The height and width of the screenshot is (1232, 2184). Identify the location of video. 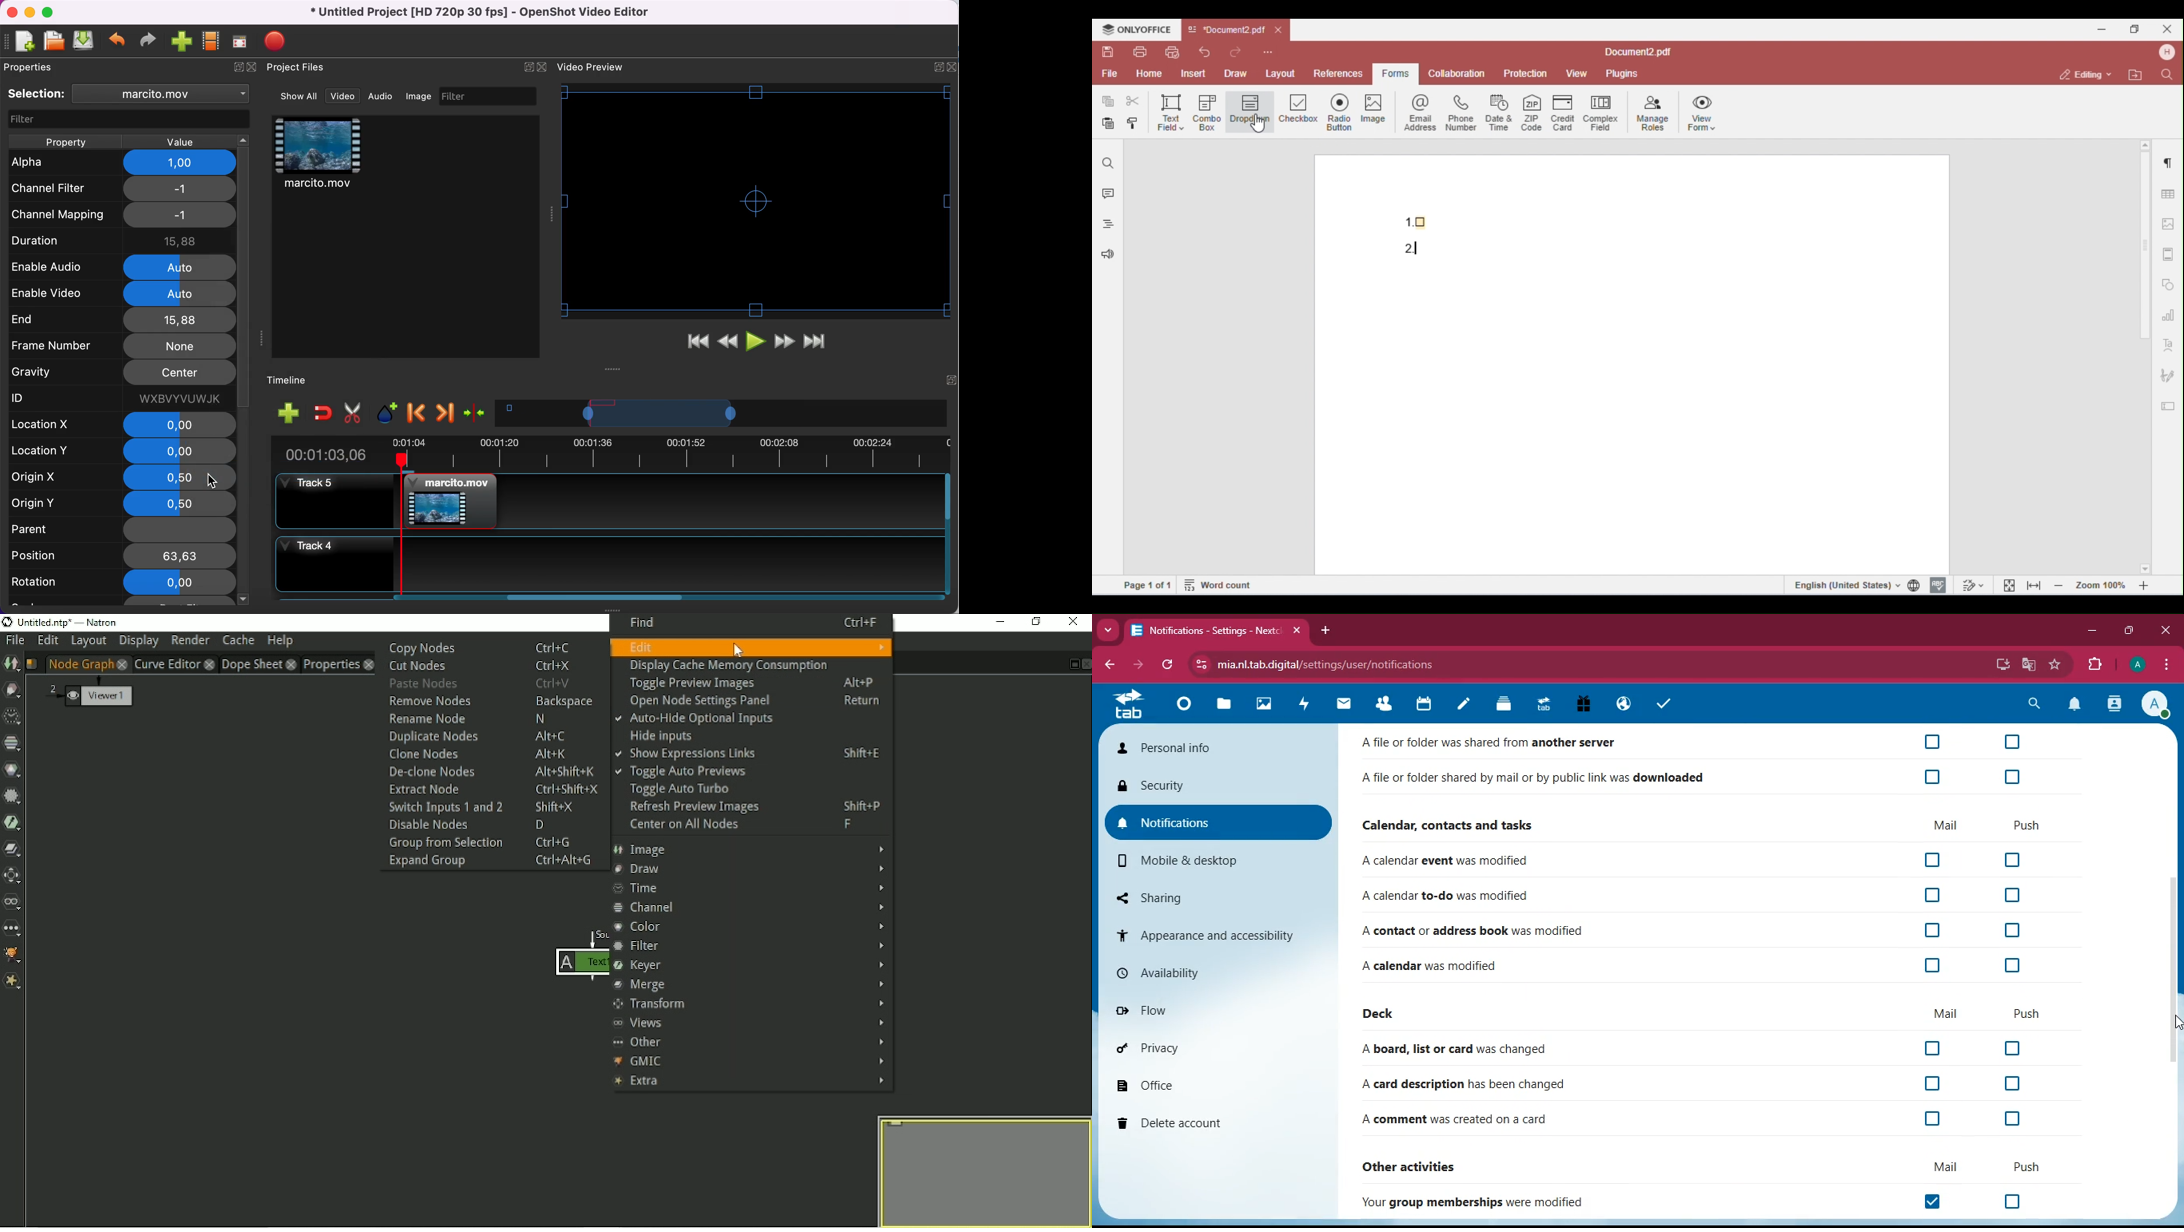
(319, 155).